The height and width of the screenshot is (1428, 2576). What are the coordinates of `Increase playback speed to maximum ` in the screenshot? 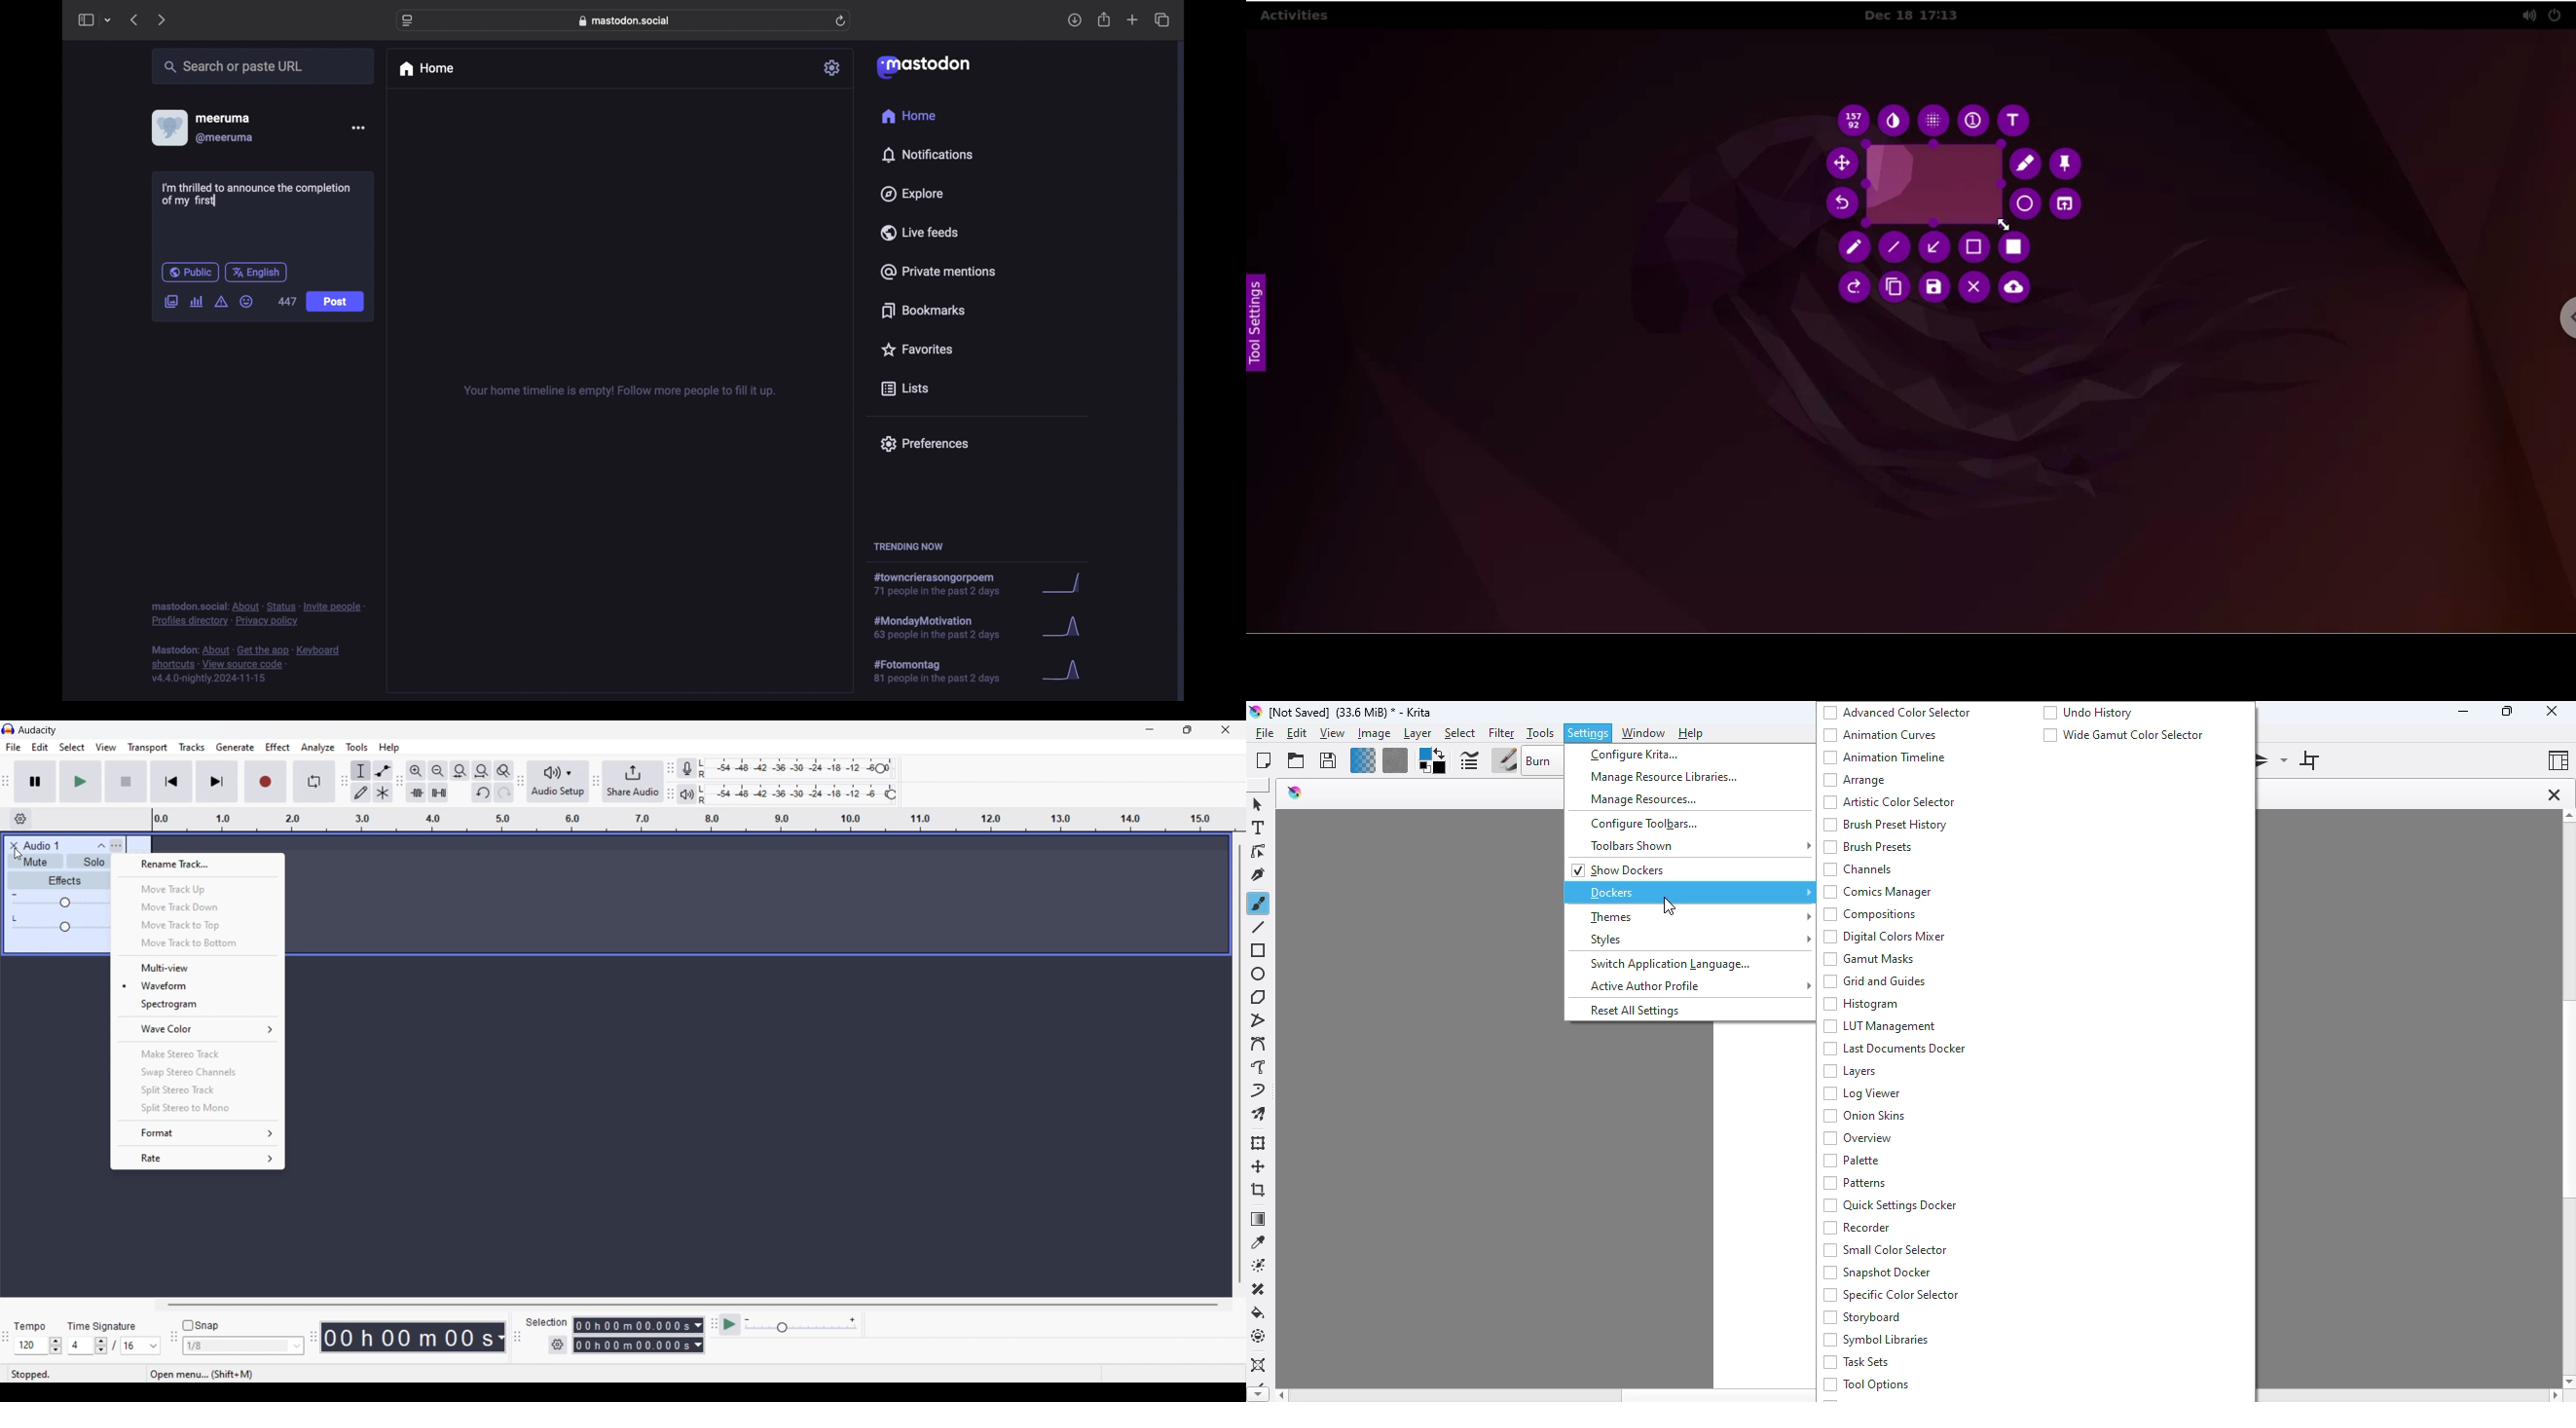 It's located at (853, 1320).